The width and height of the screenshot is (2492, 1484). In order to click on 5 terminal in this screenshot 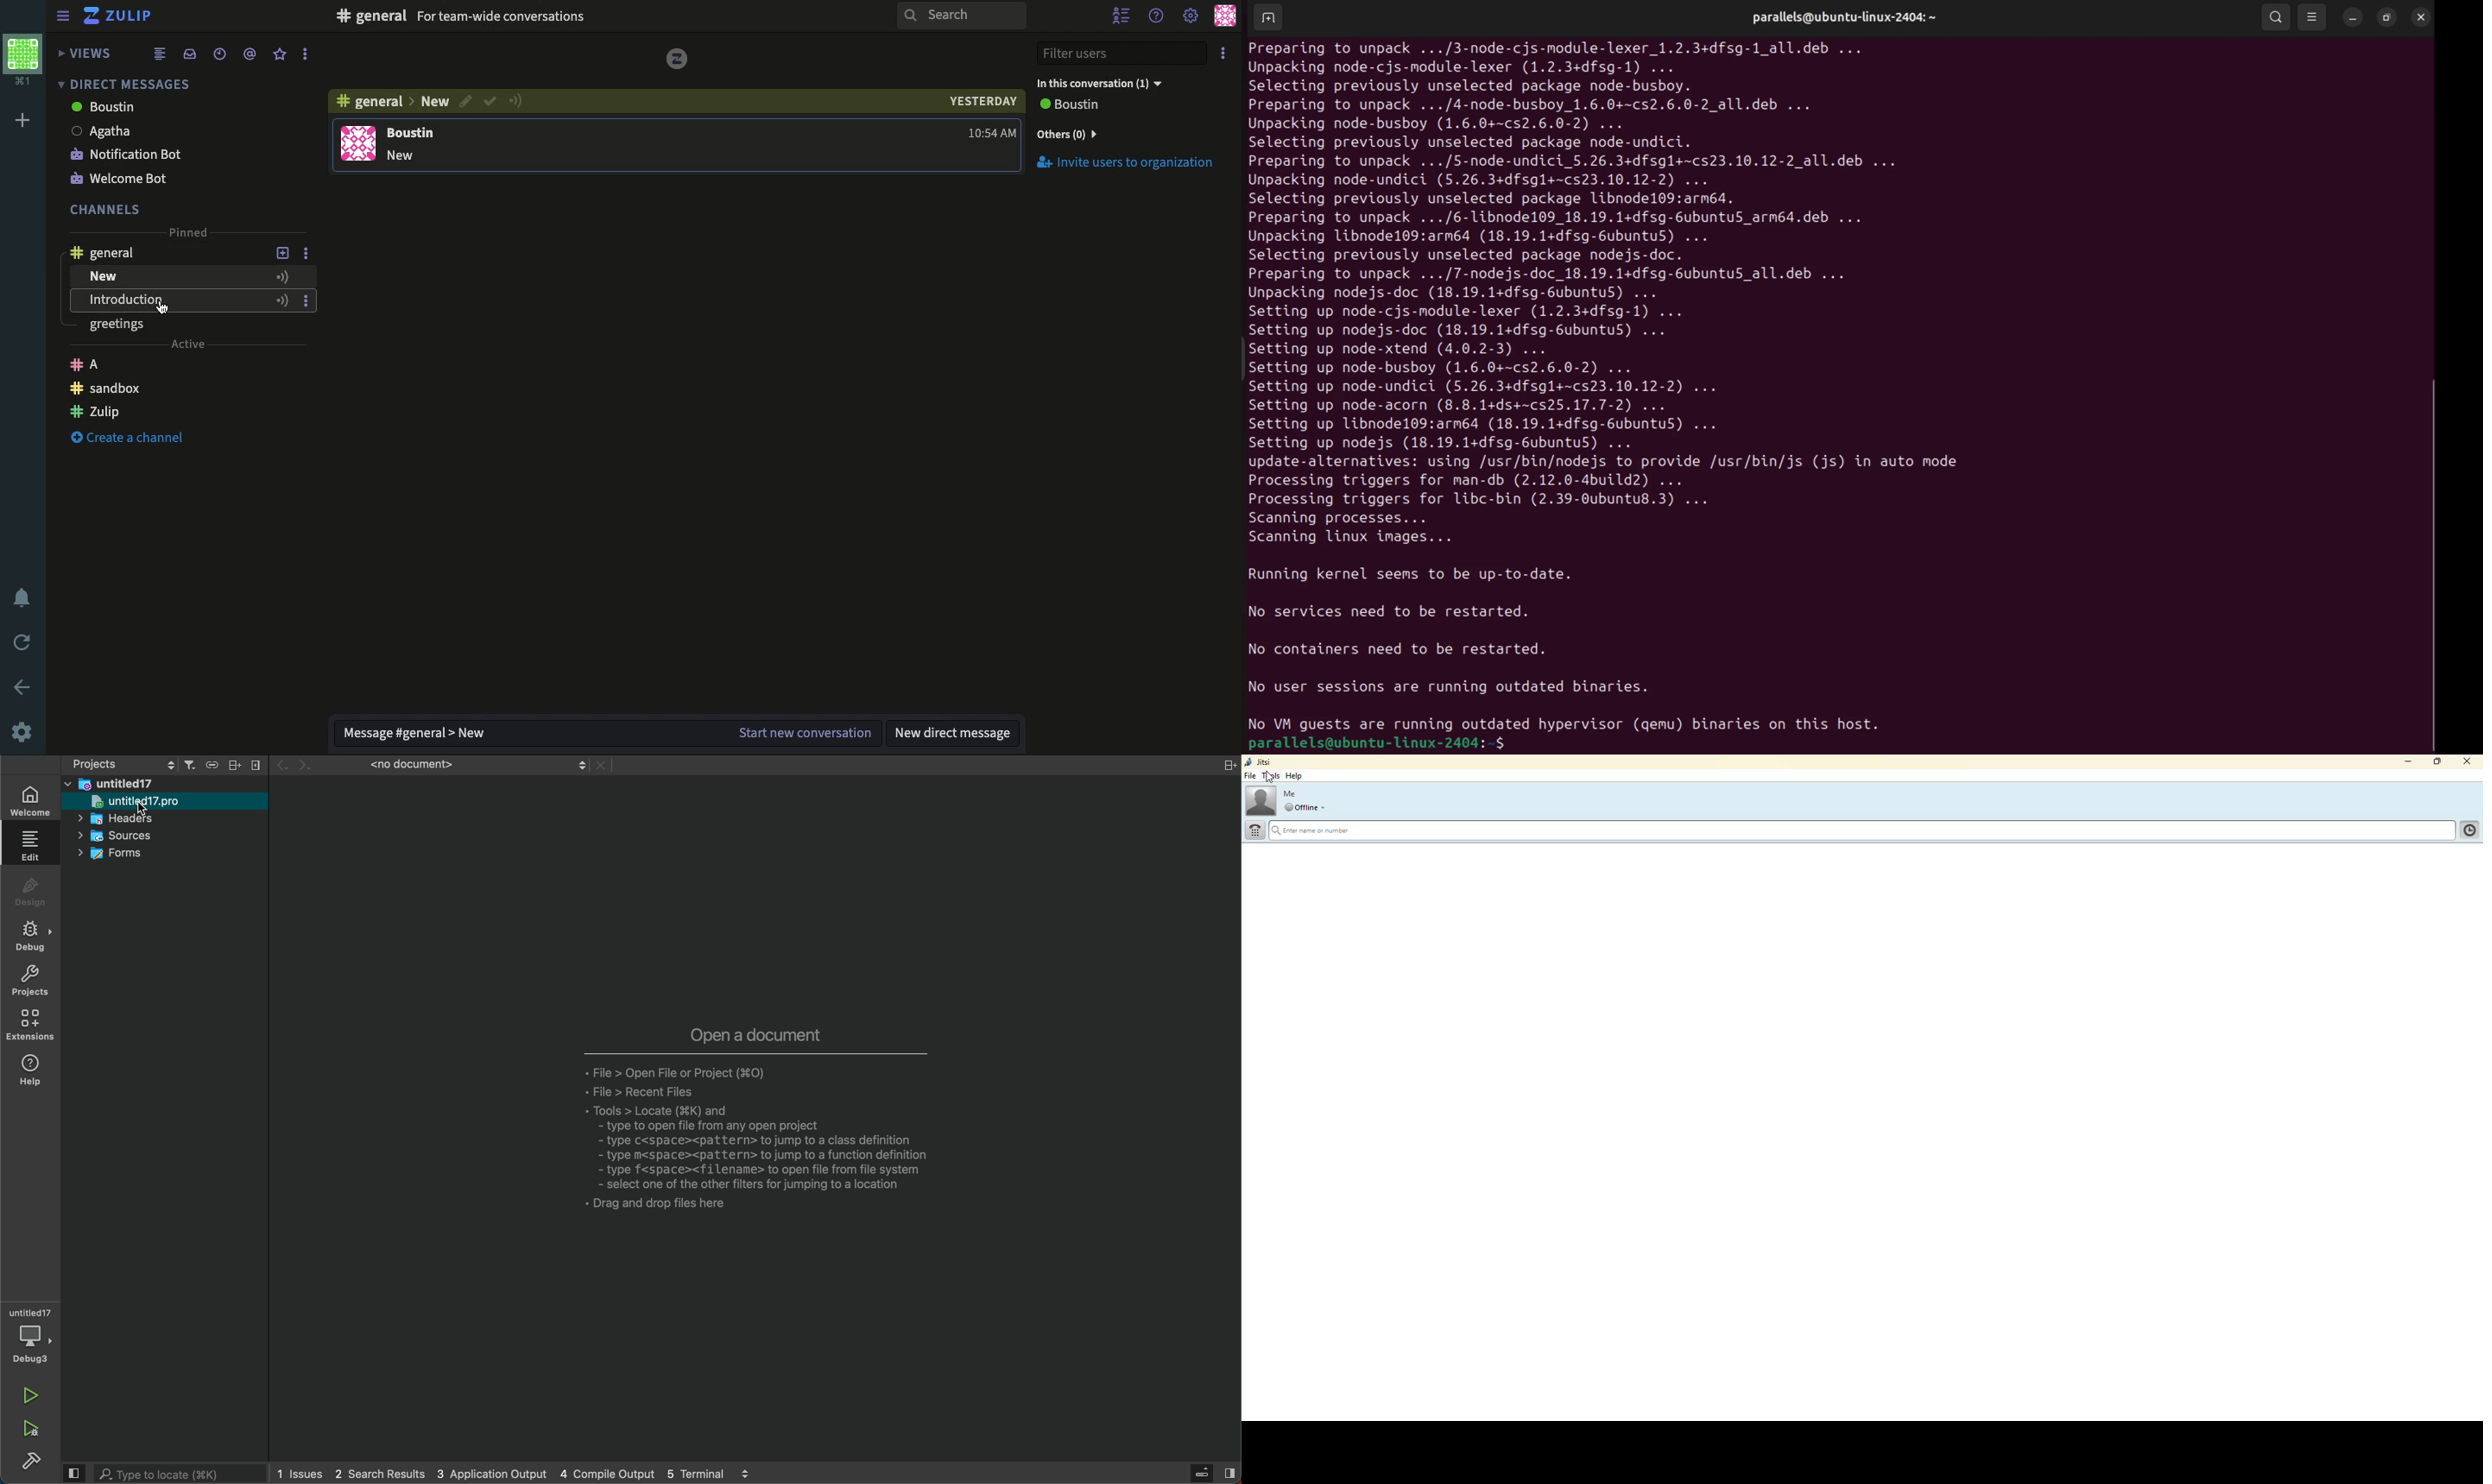, I will do `click(711, 1475)`.